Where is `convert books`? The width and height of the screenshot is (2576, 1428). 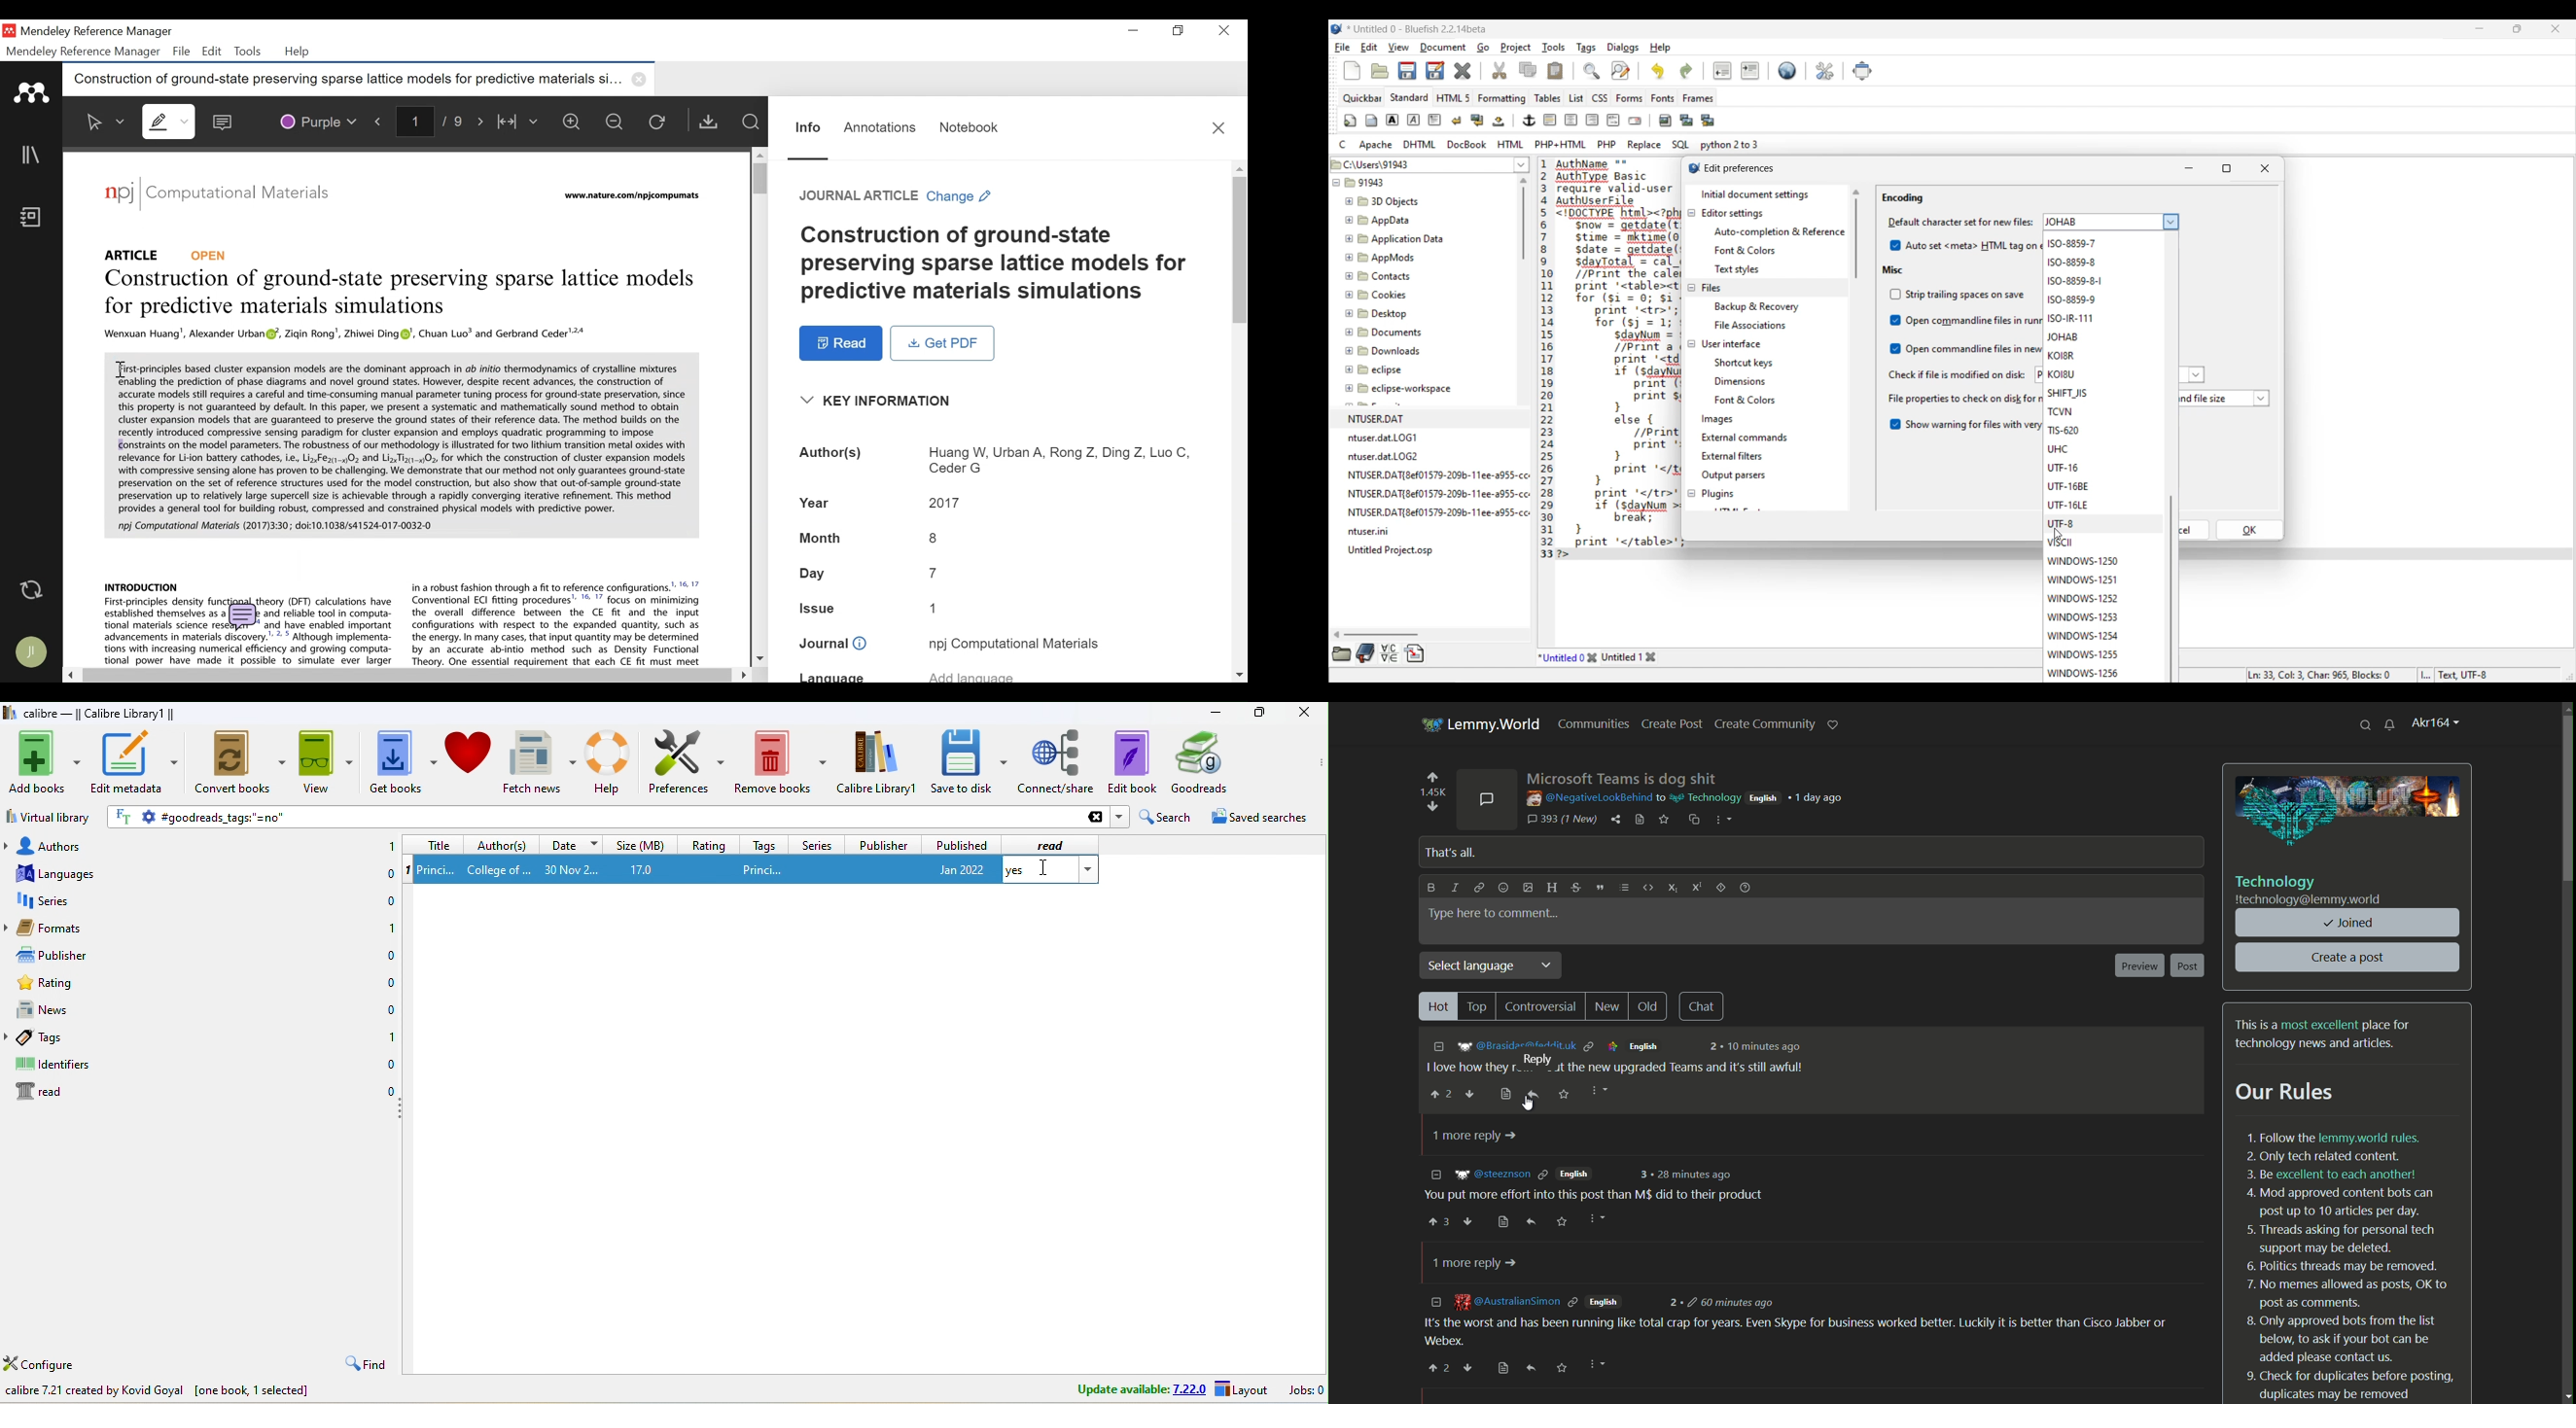 convert books is located at coordinates (241, 763).